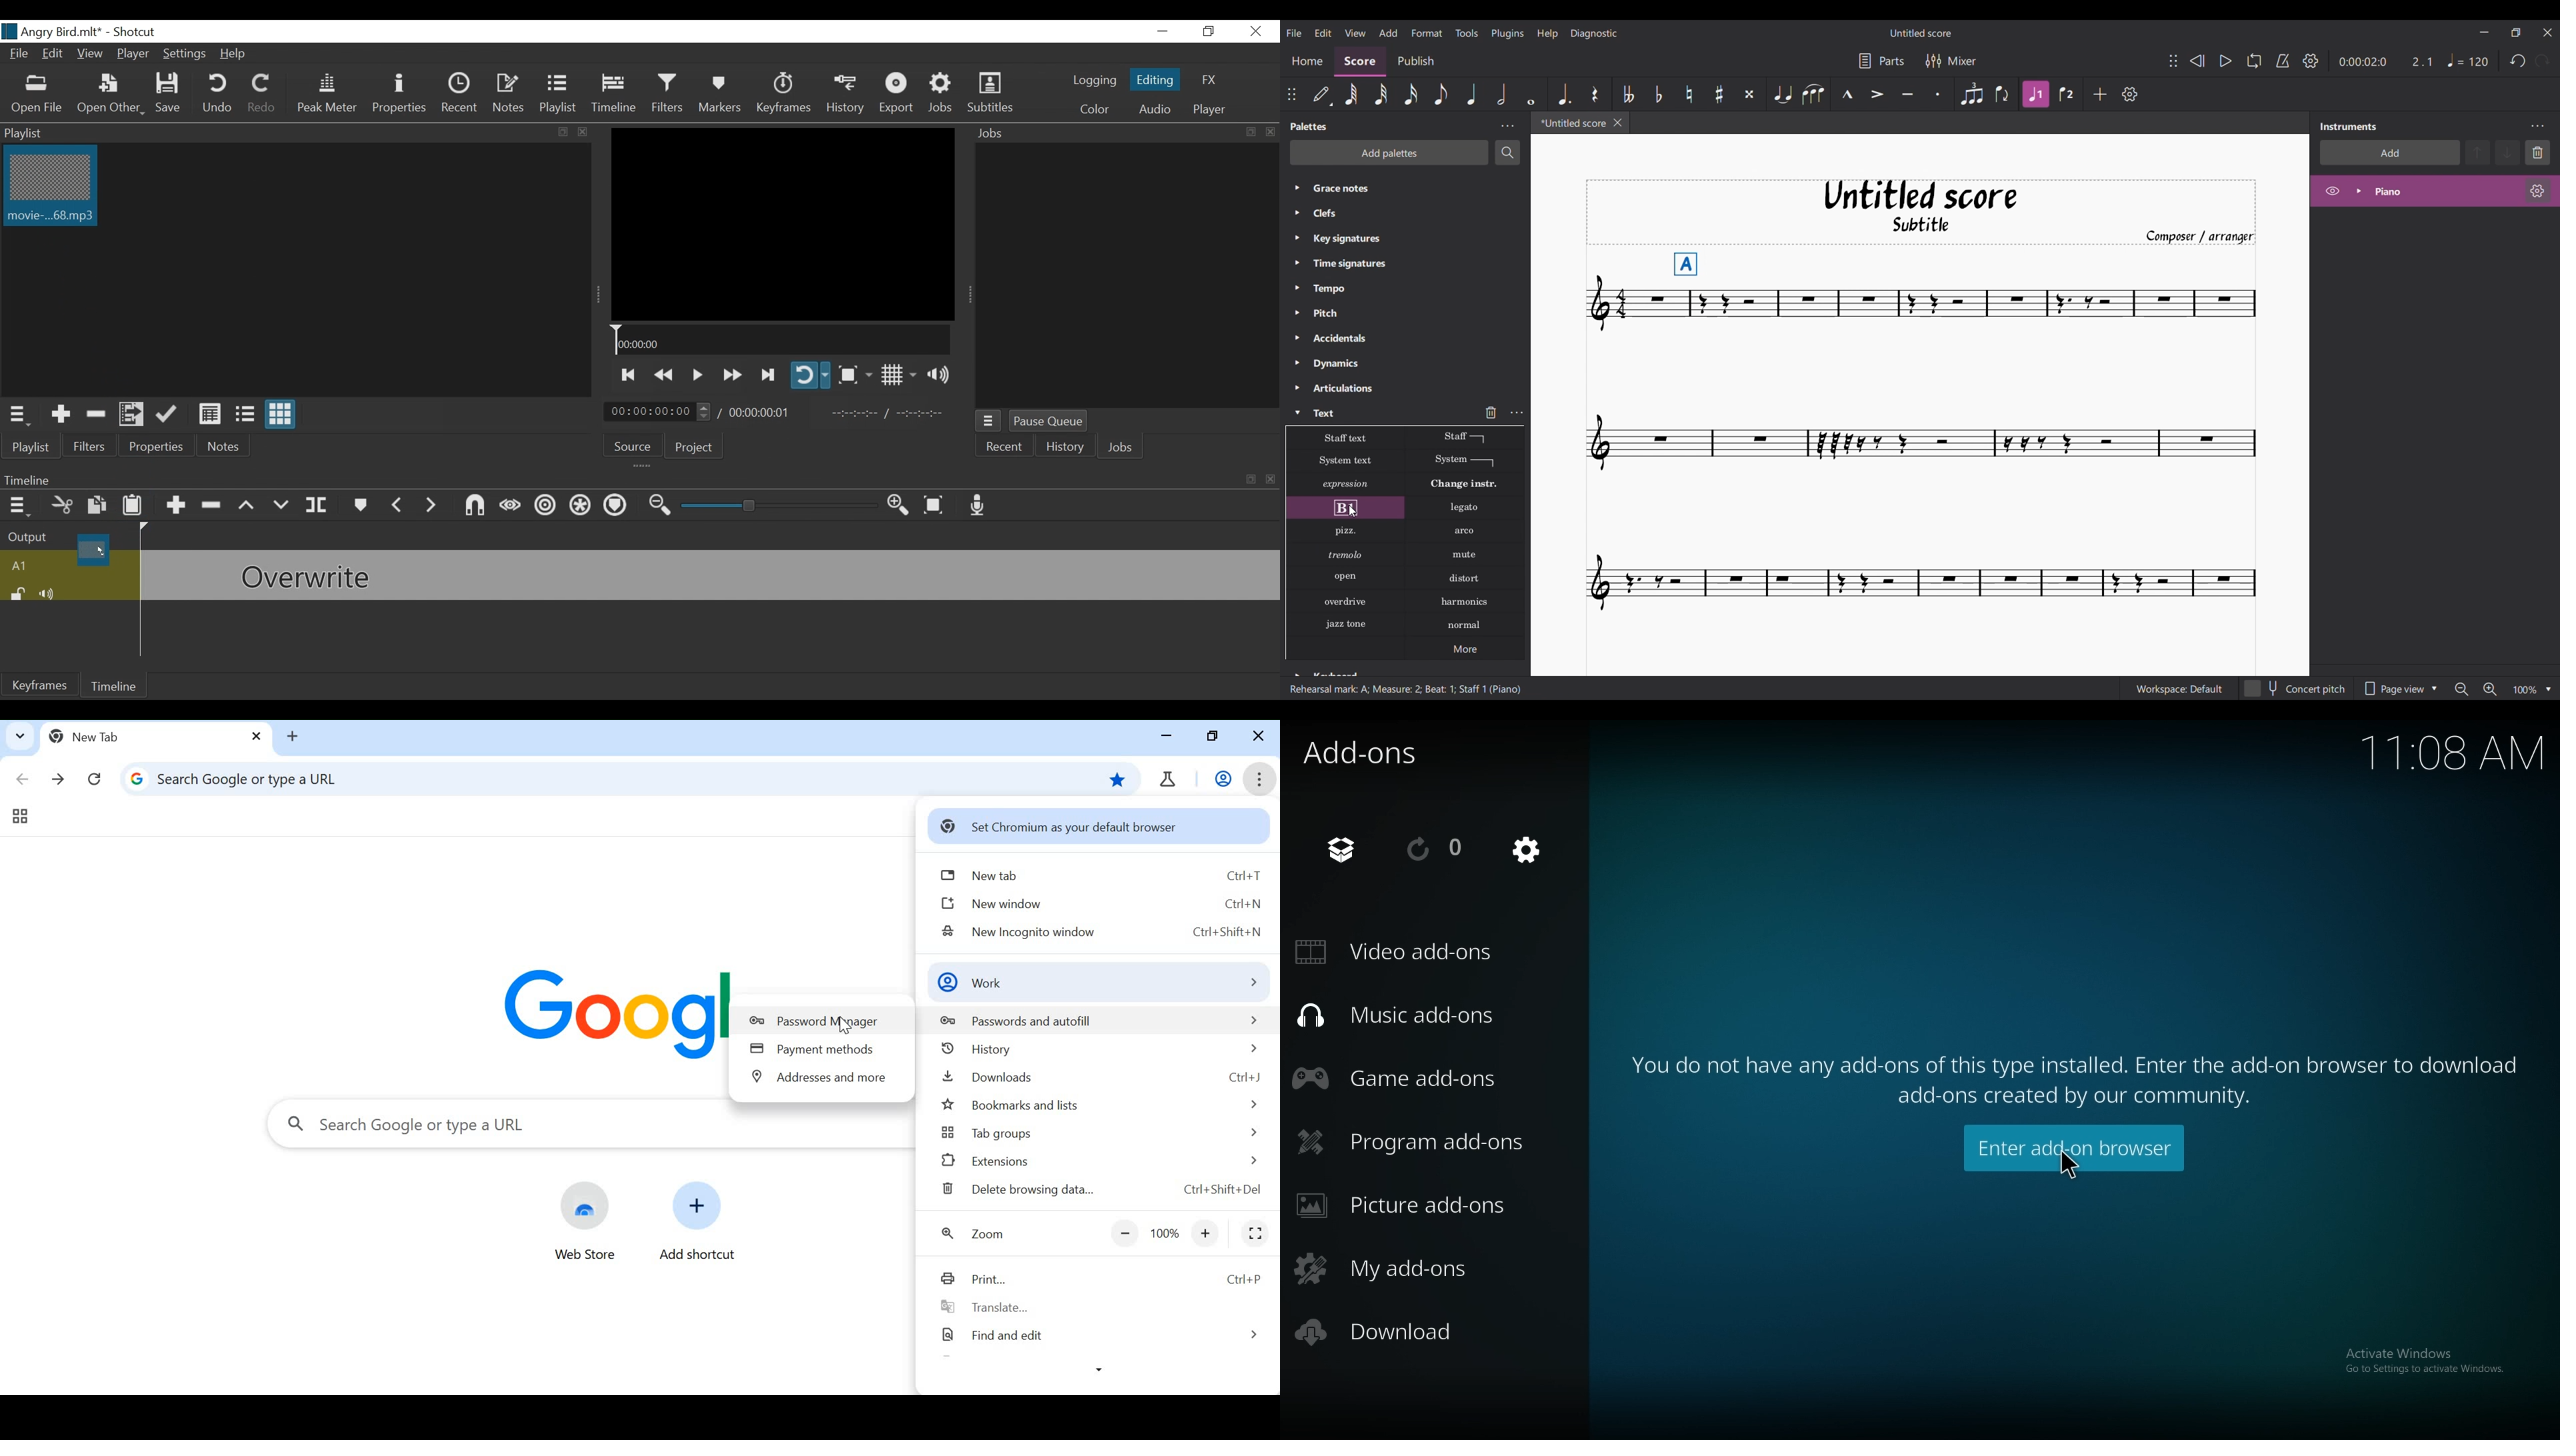  What do you see at coordinates (1049, 421) in the screenshot?
I see `Pause Queue` at bounding box center [1049, 421].